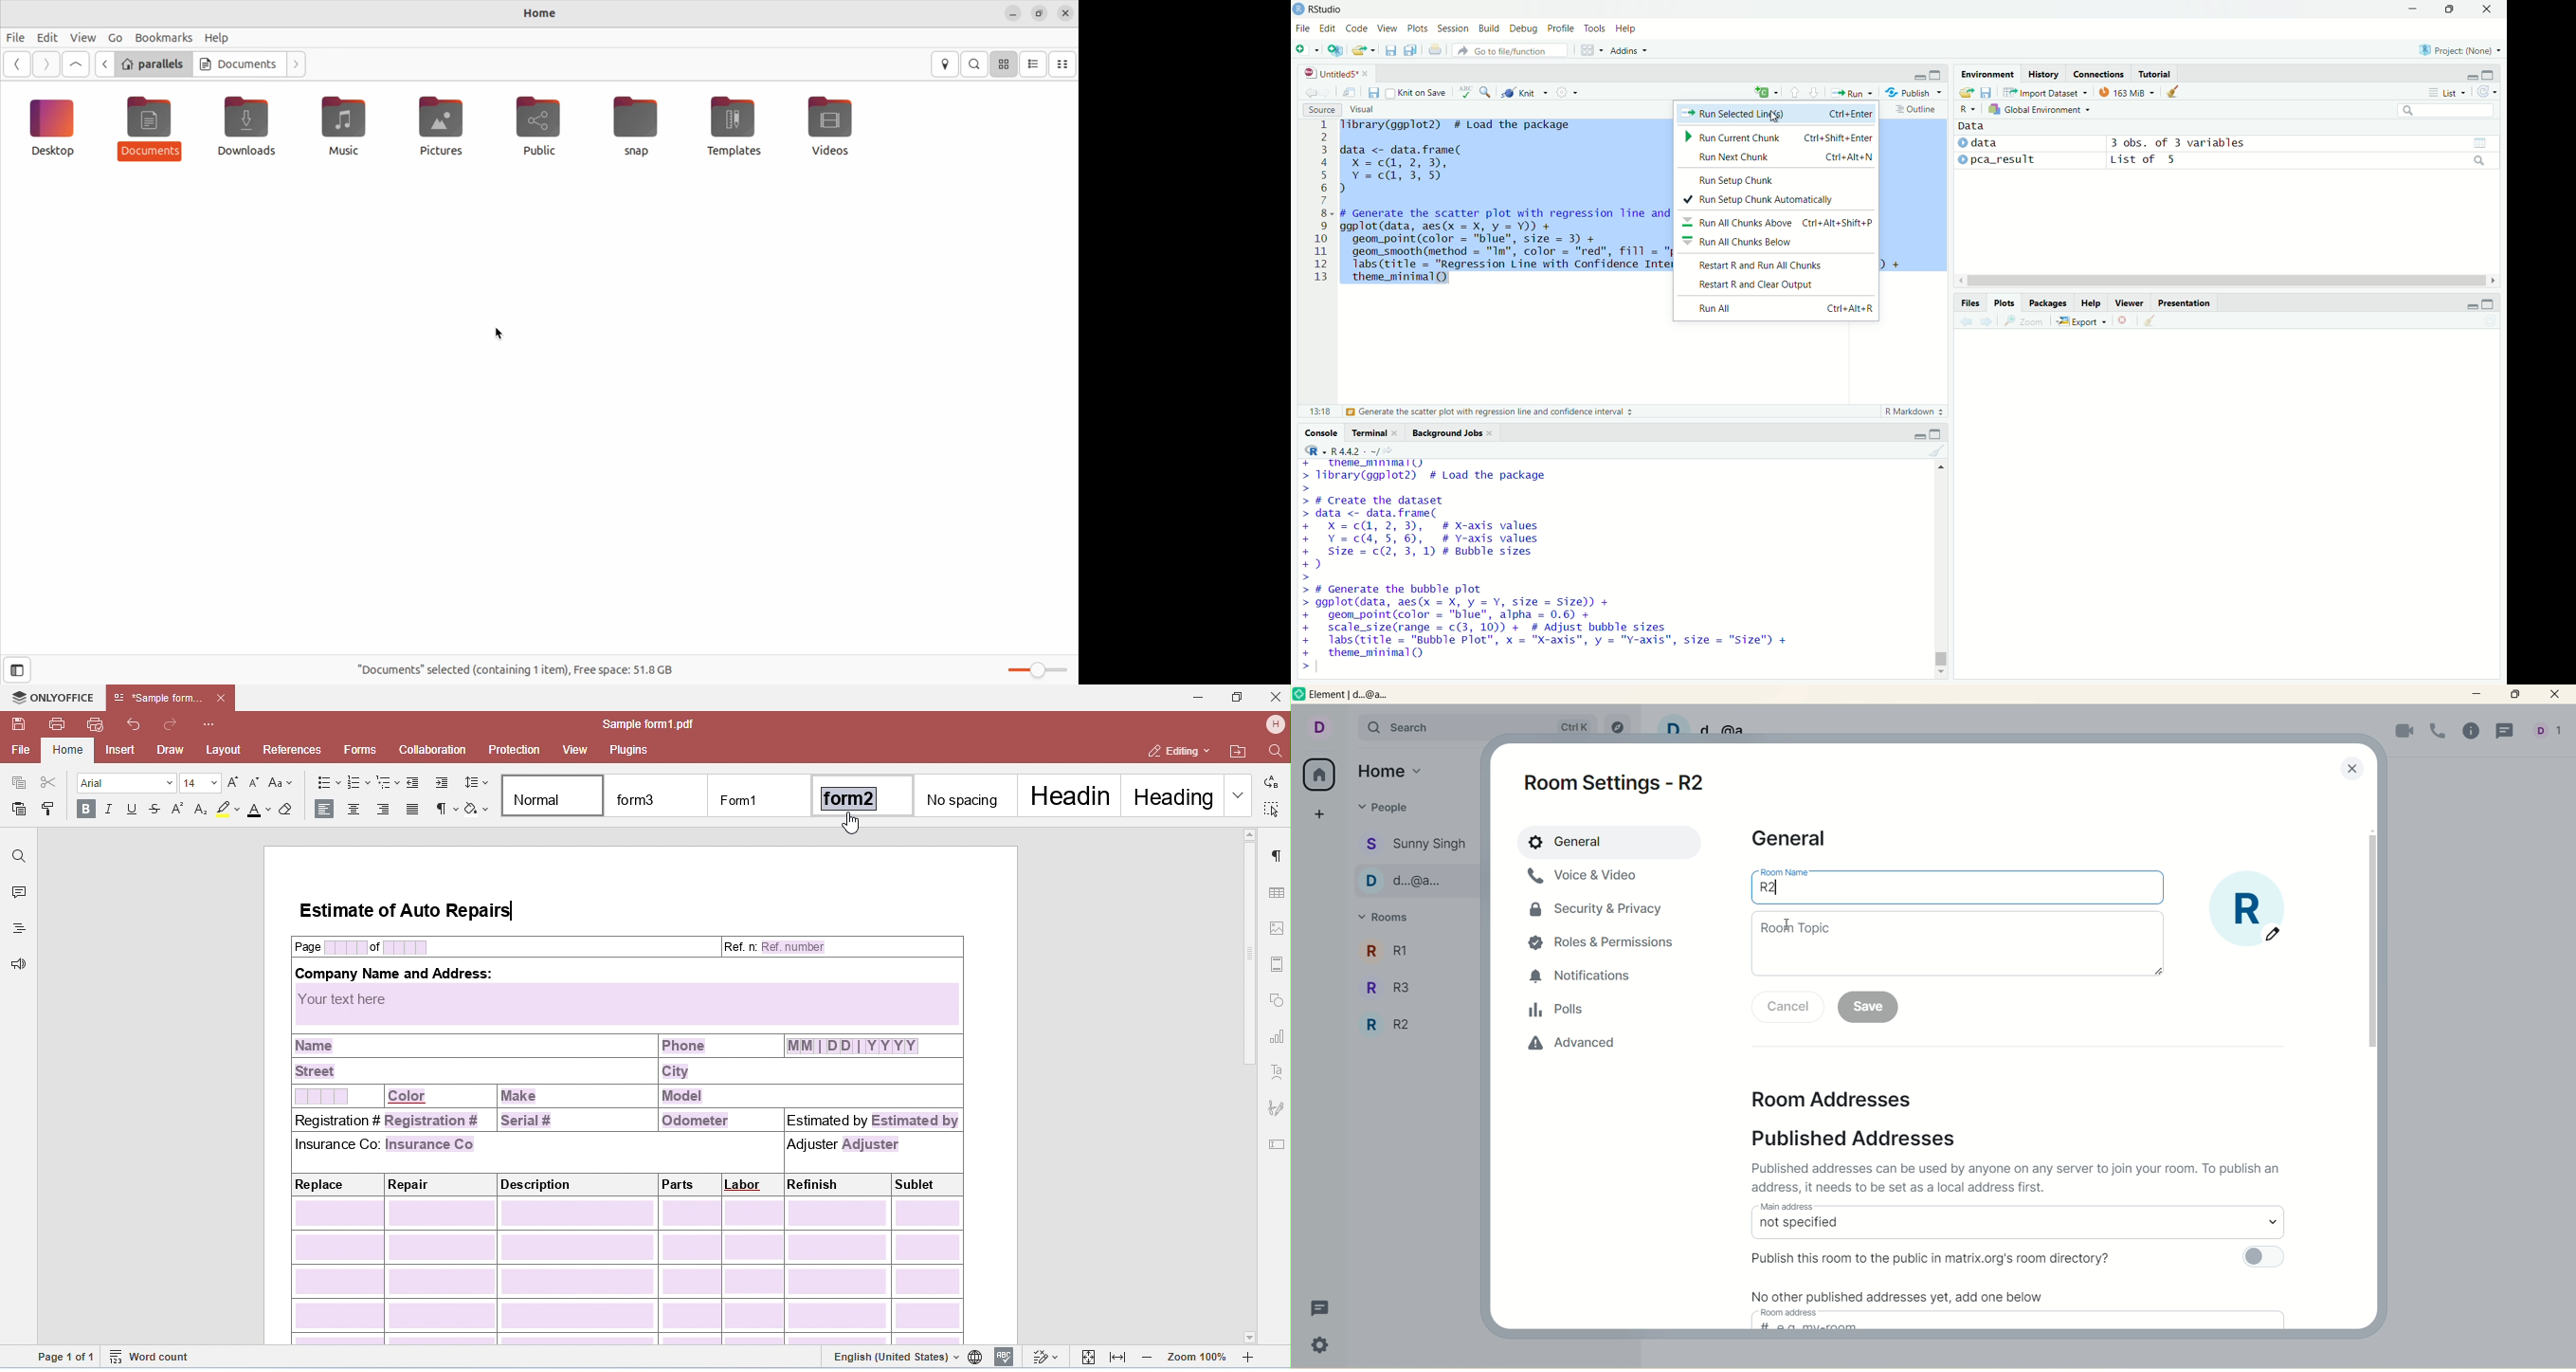 Image resolution: width=2576 pixels, height=1372 pixels. I want to click on horizontal scroll bar, so click(2227, 281).